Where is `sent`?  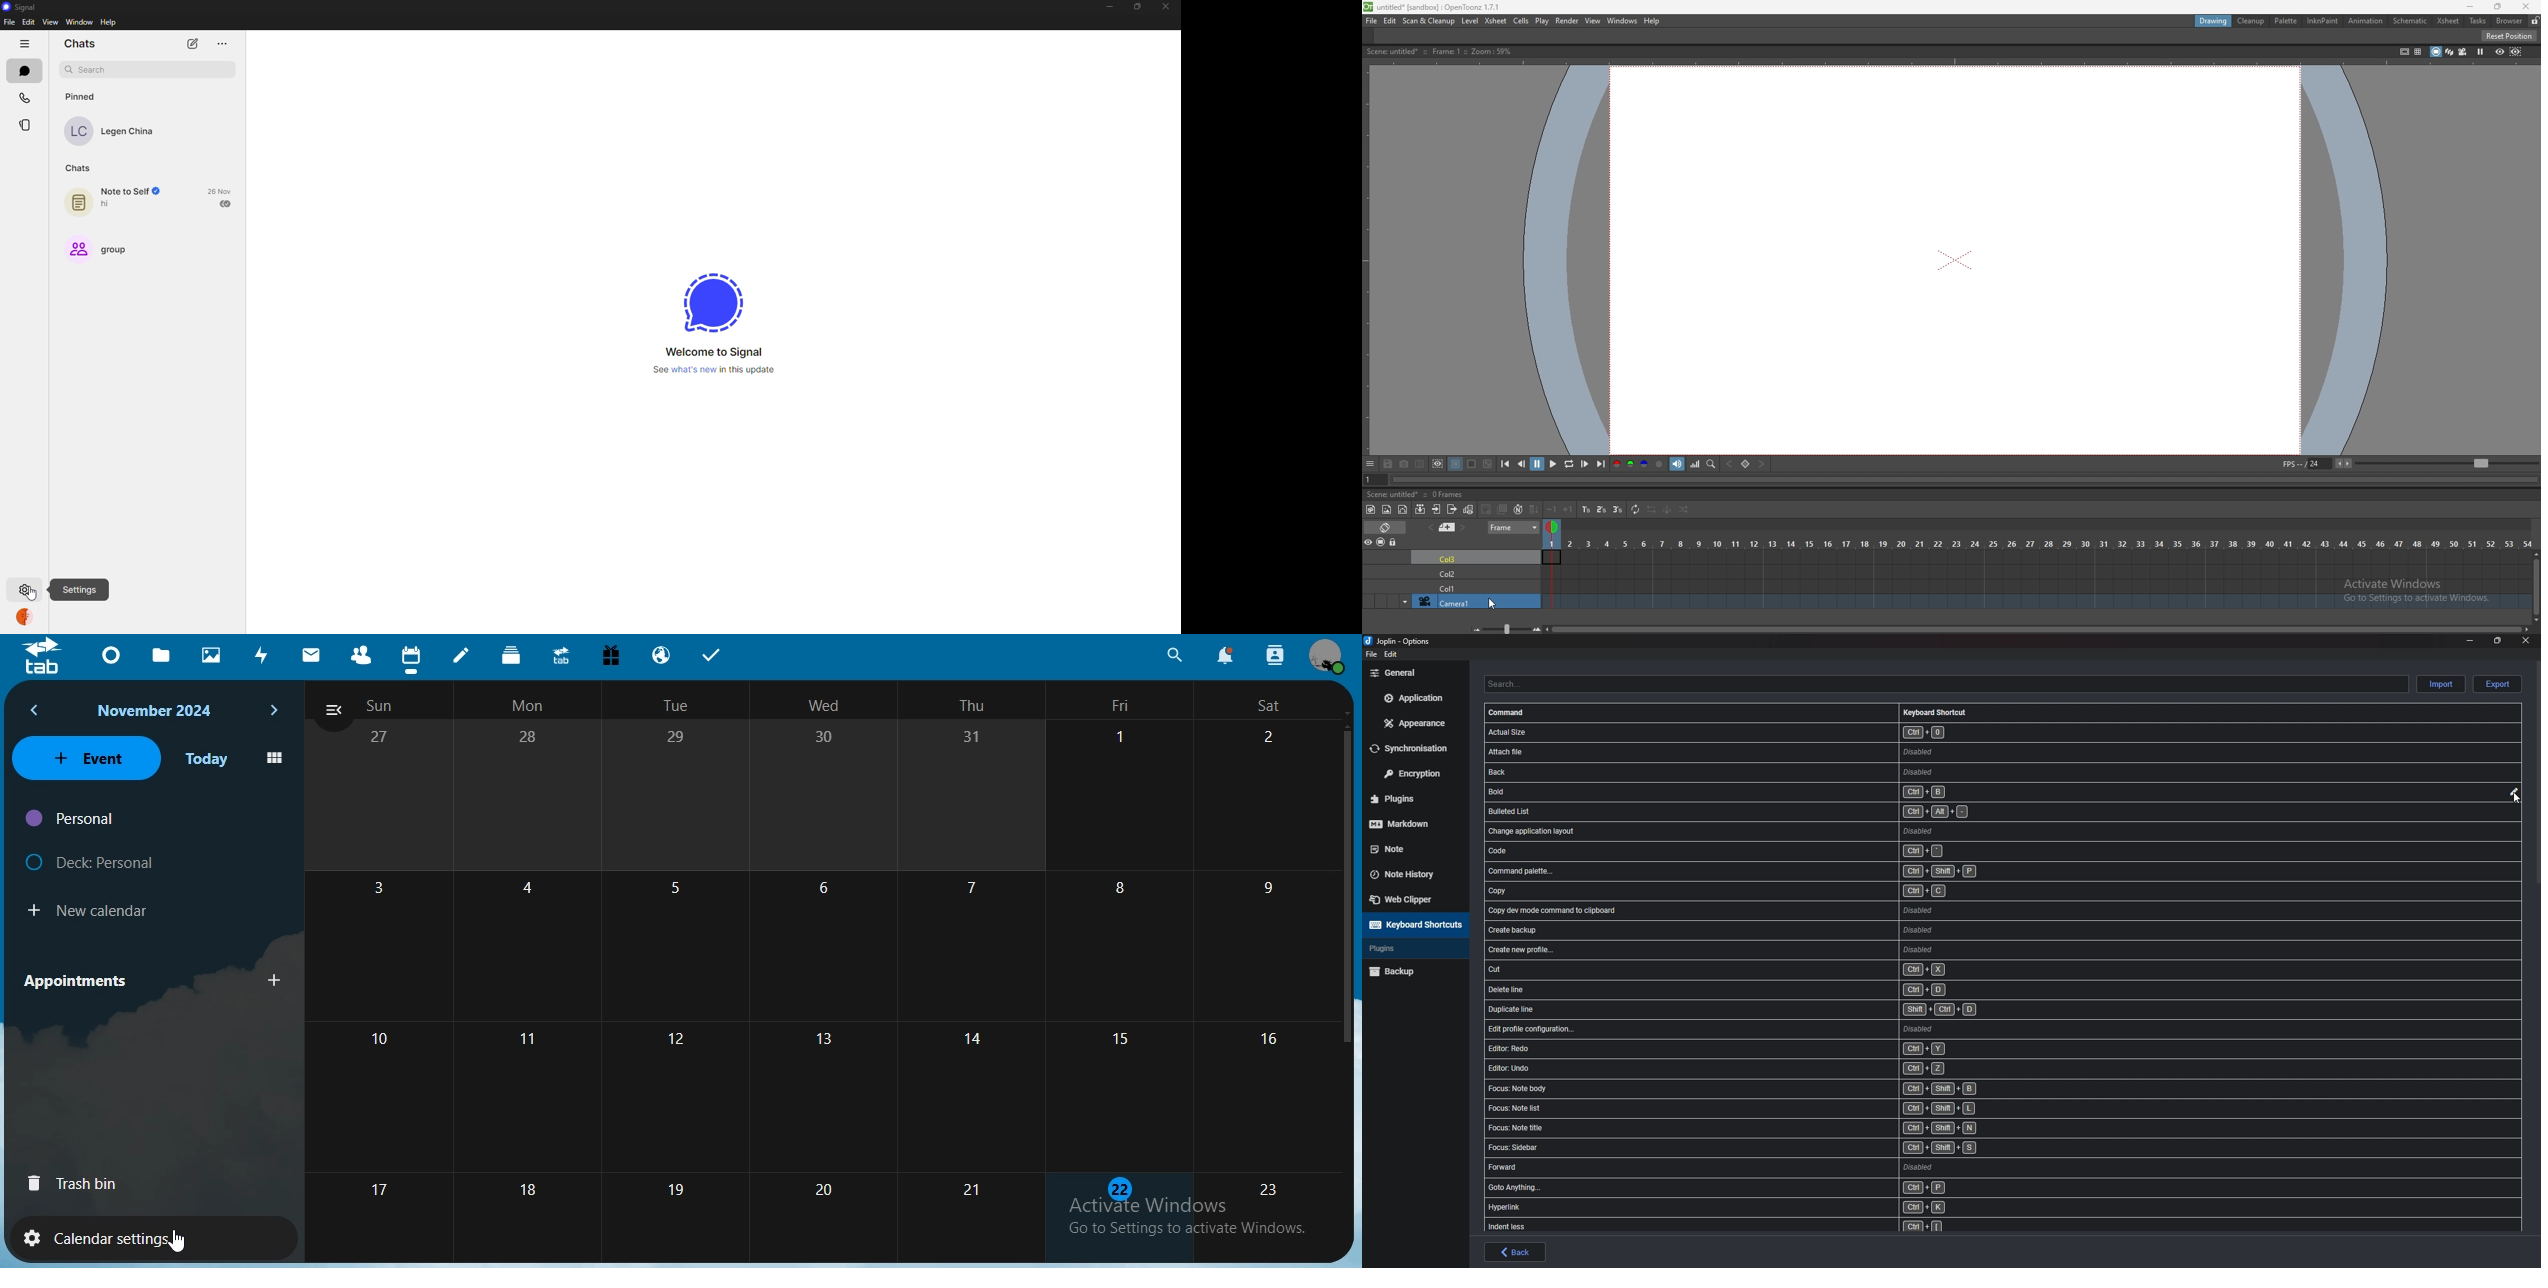 sent is located at coordinates (226, 203).